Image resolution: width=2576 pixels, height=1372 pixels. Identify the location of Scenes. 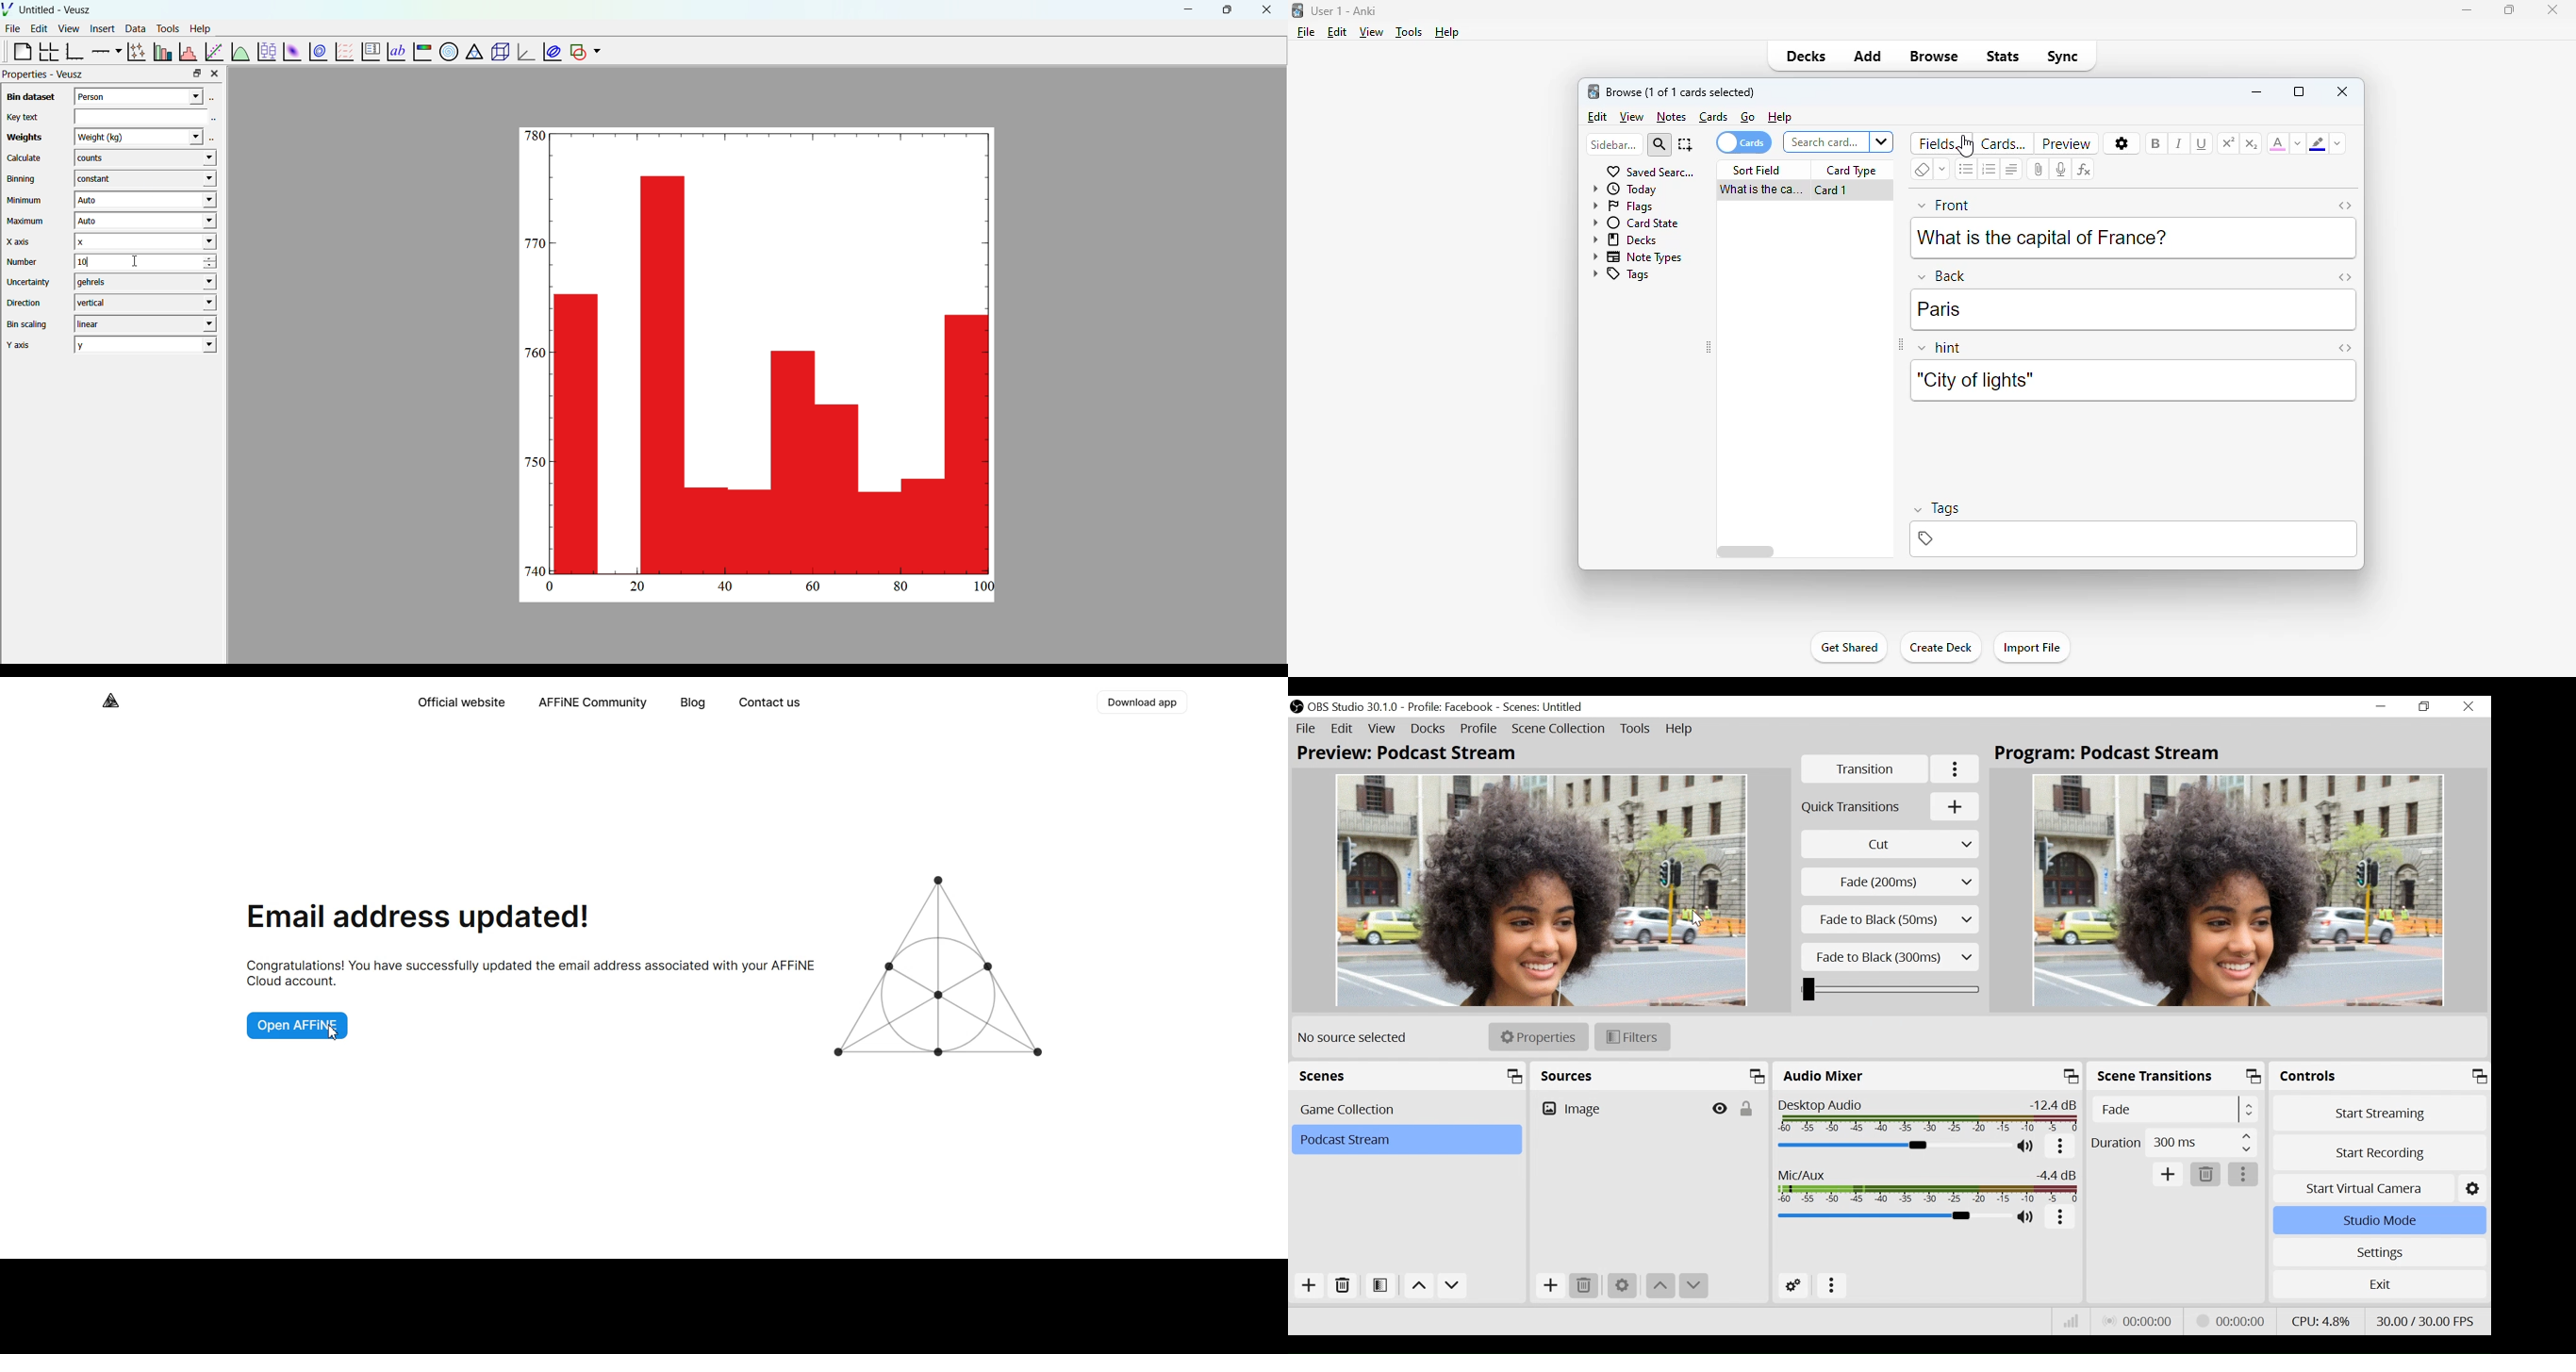
(1408, 1110).